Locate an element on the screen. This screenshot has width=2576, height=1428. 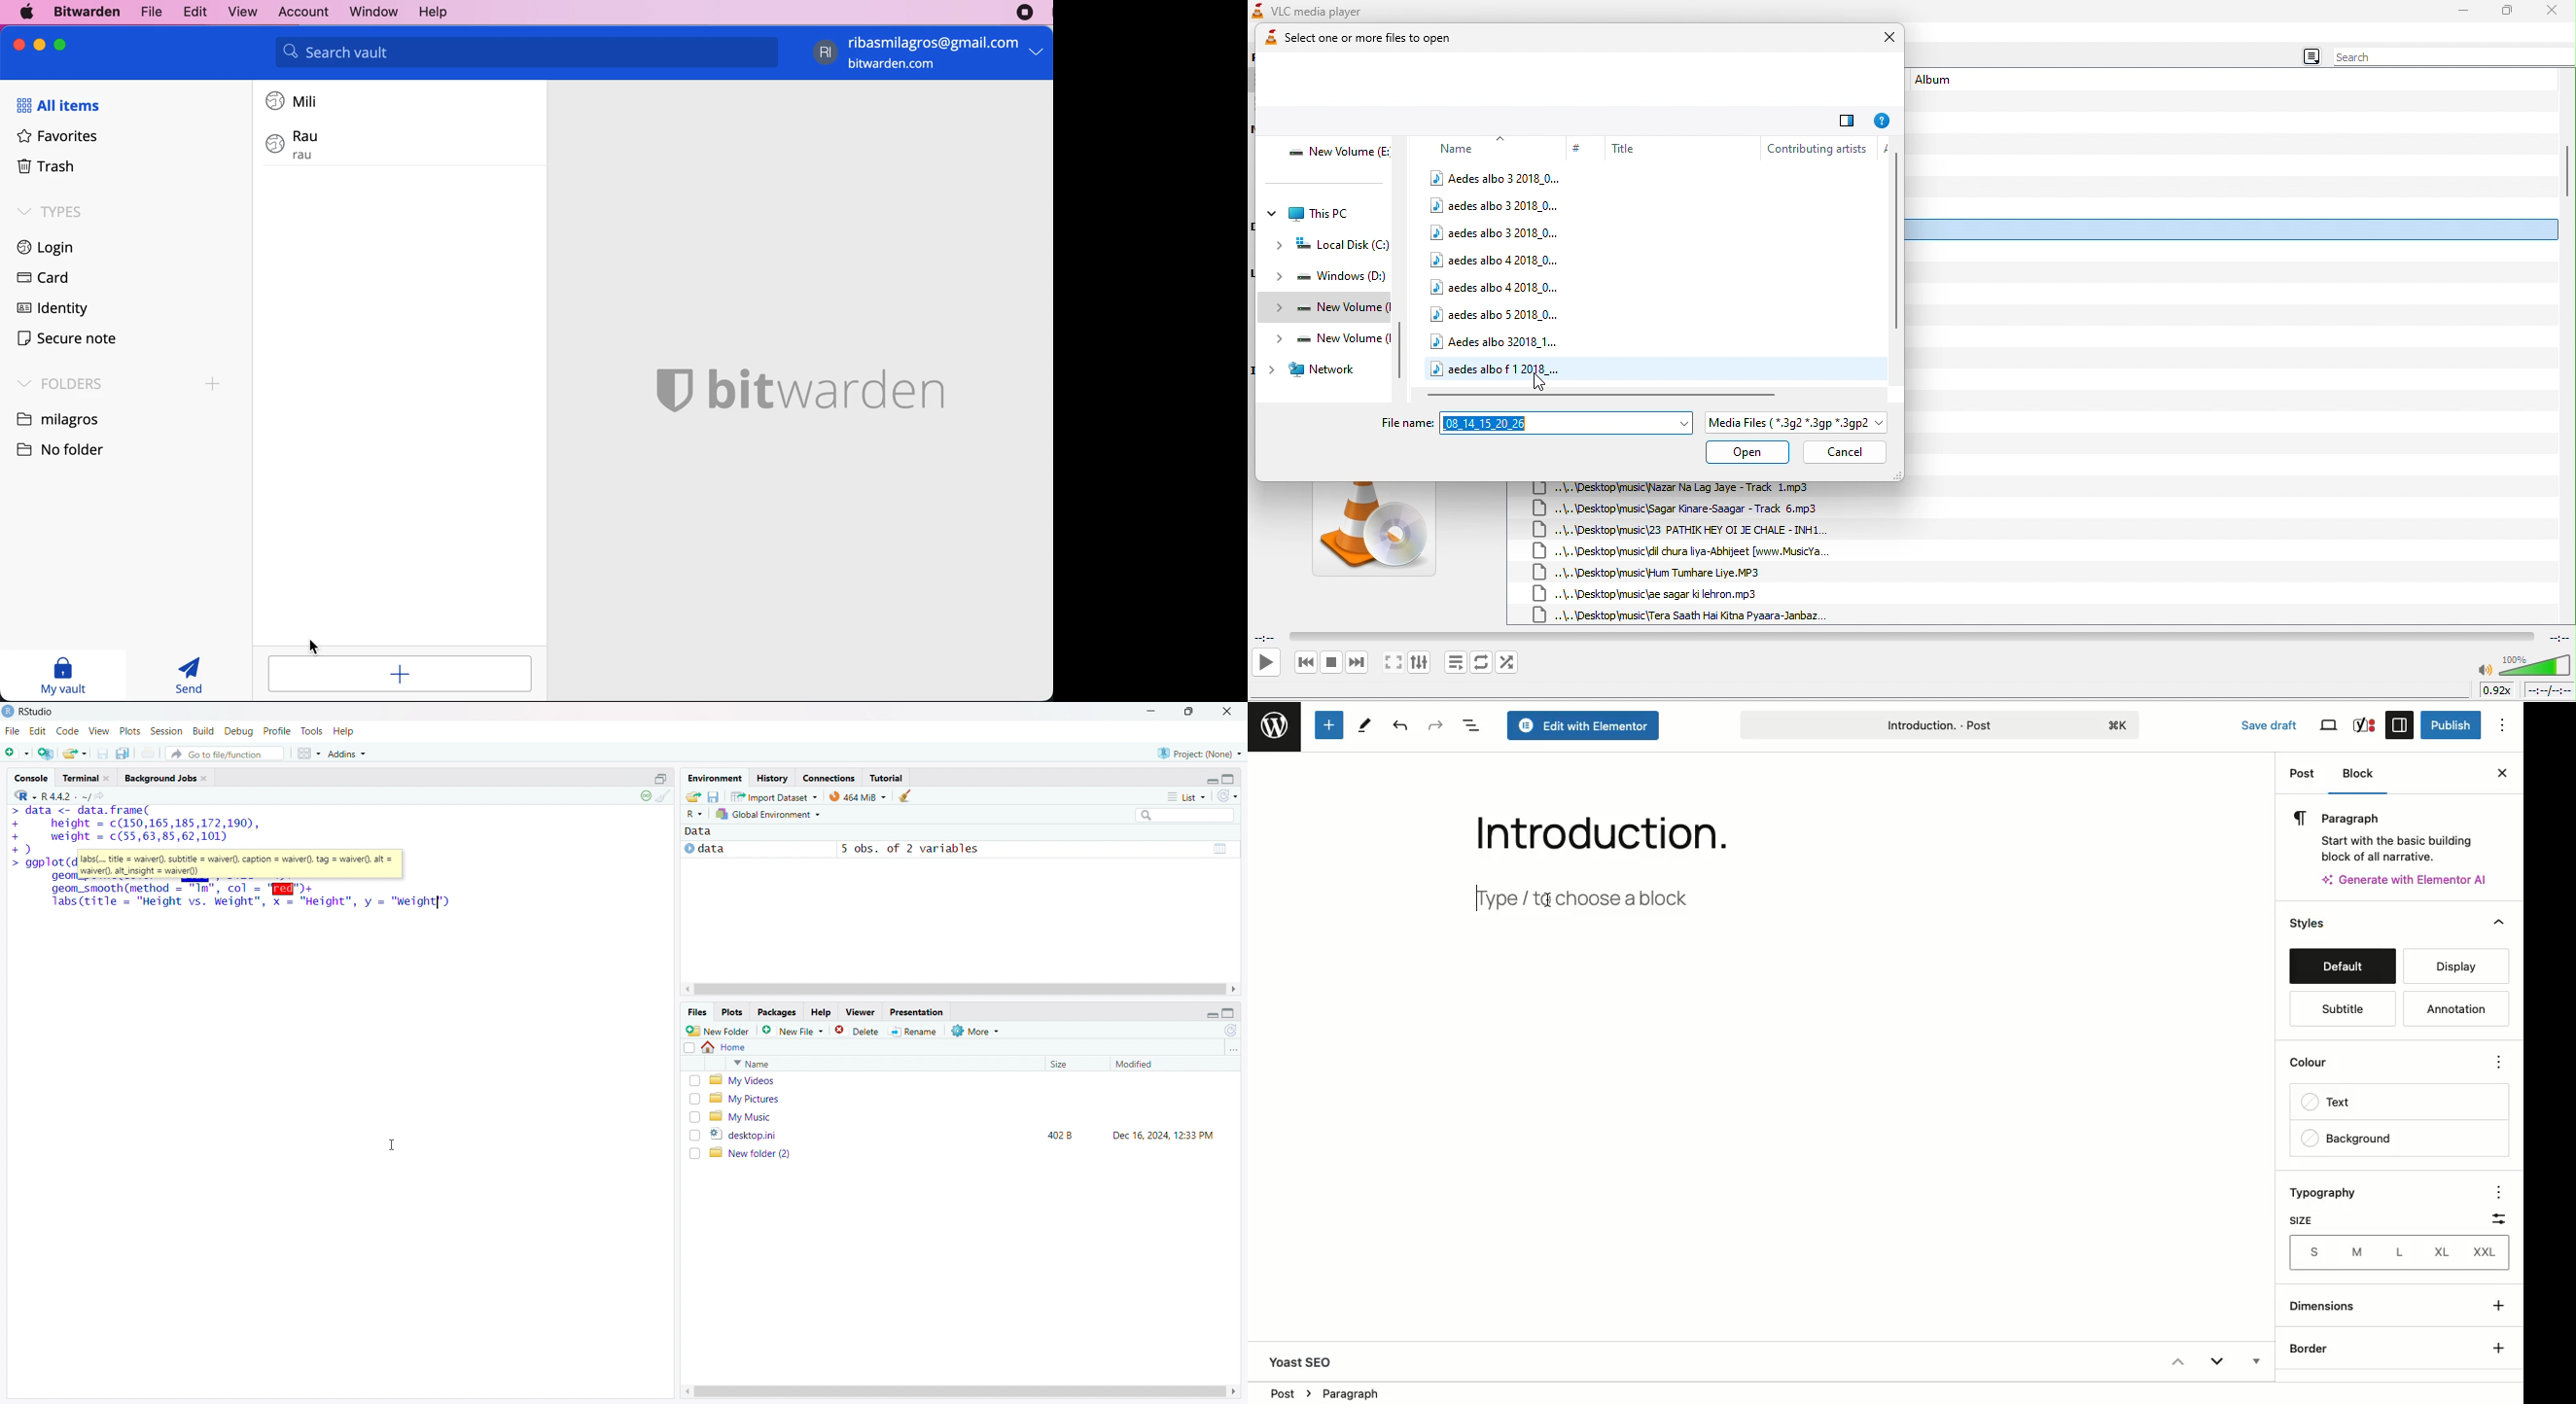
video playback is located at coordinates (1911, 636).